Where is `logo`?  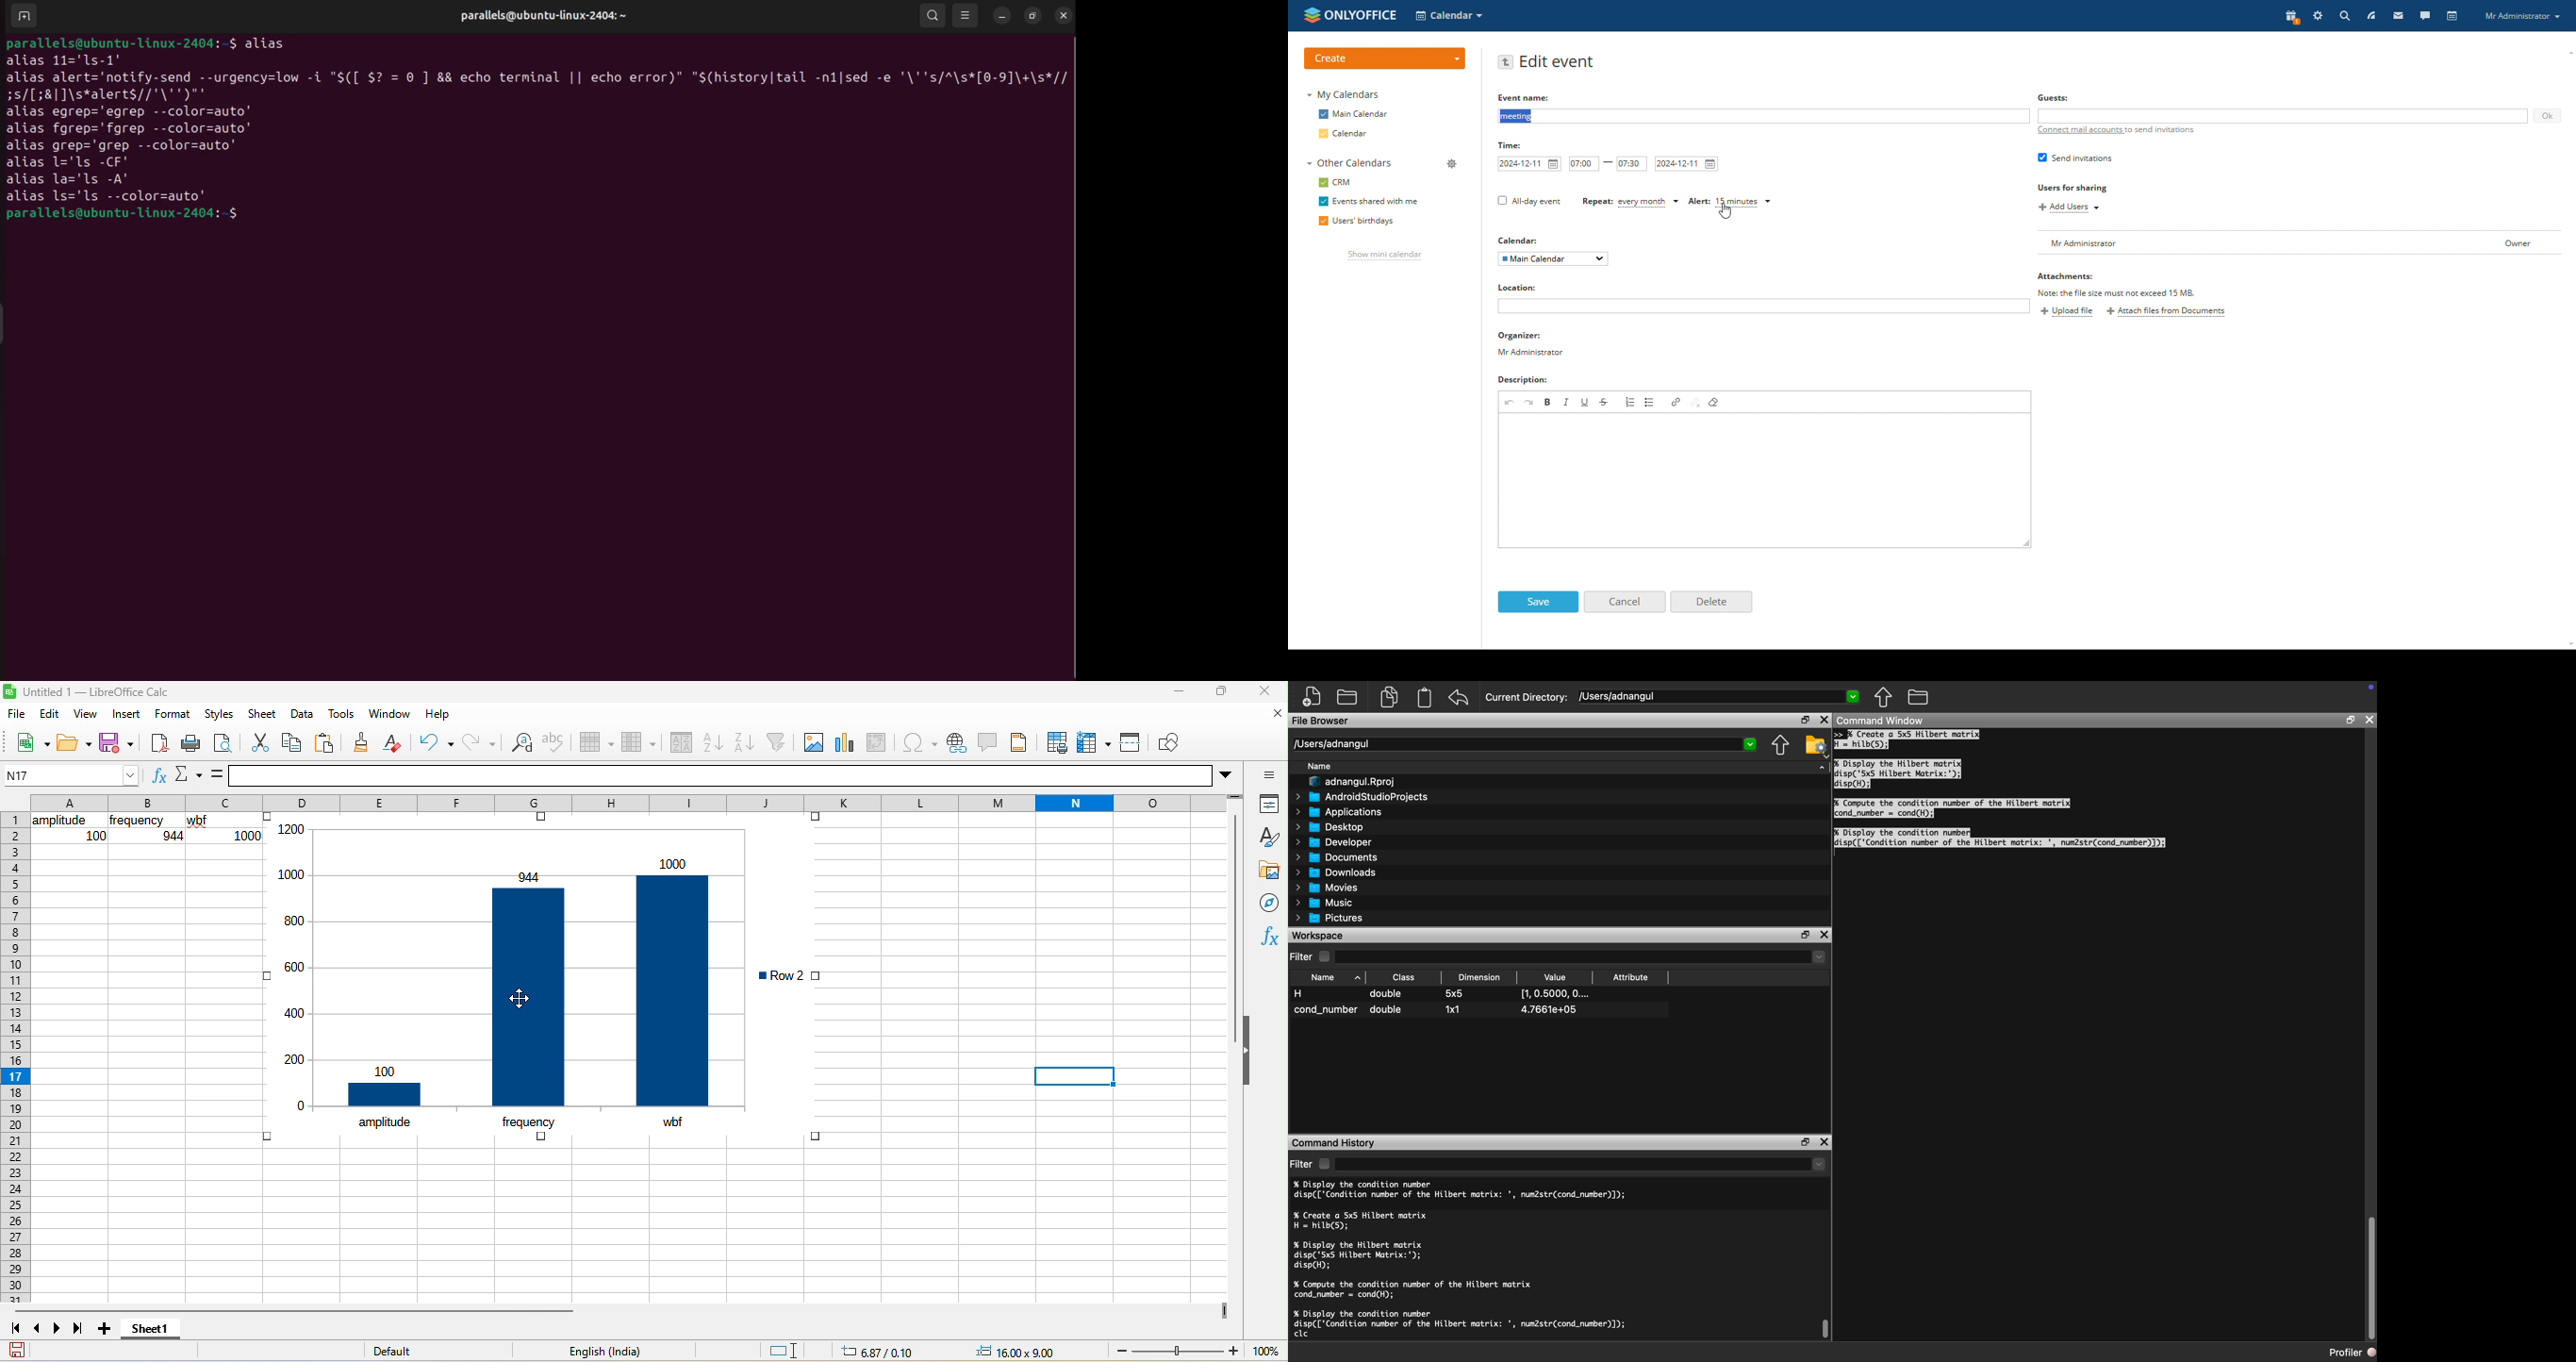
logo is located at coordinates (1350, 15).